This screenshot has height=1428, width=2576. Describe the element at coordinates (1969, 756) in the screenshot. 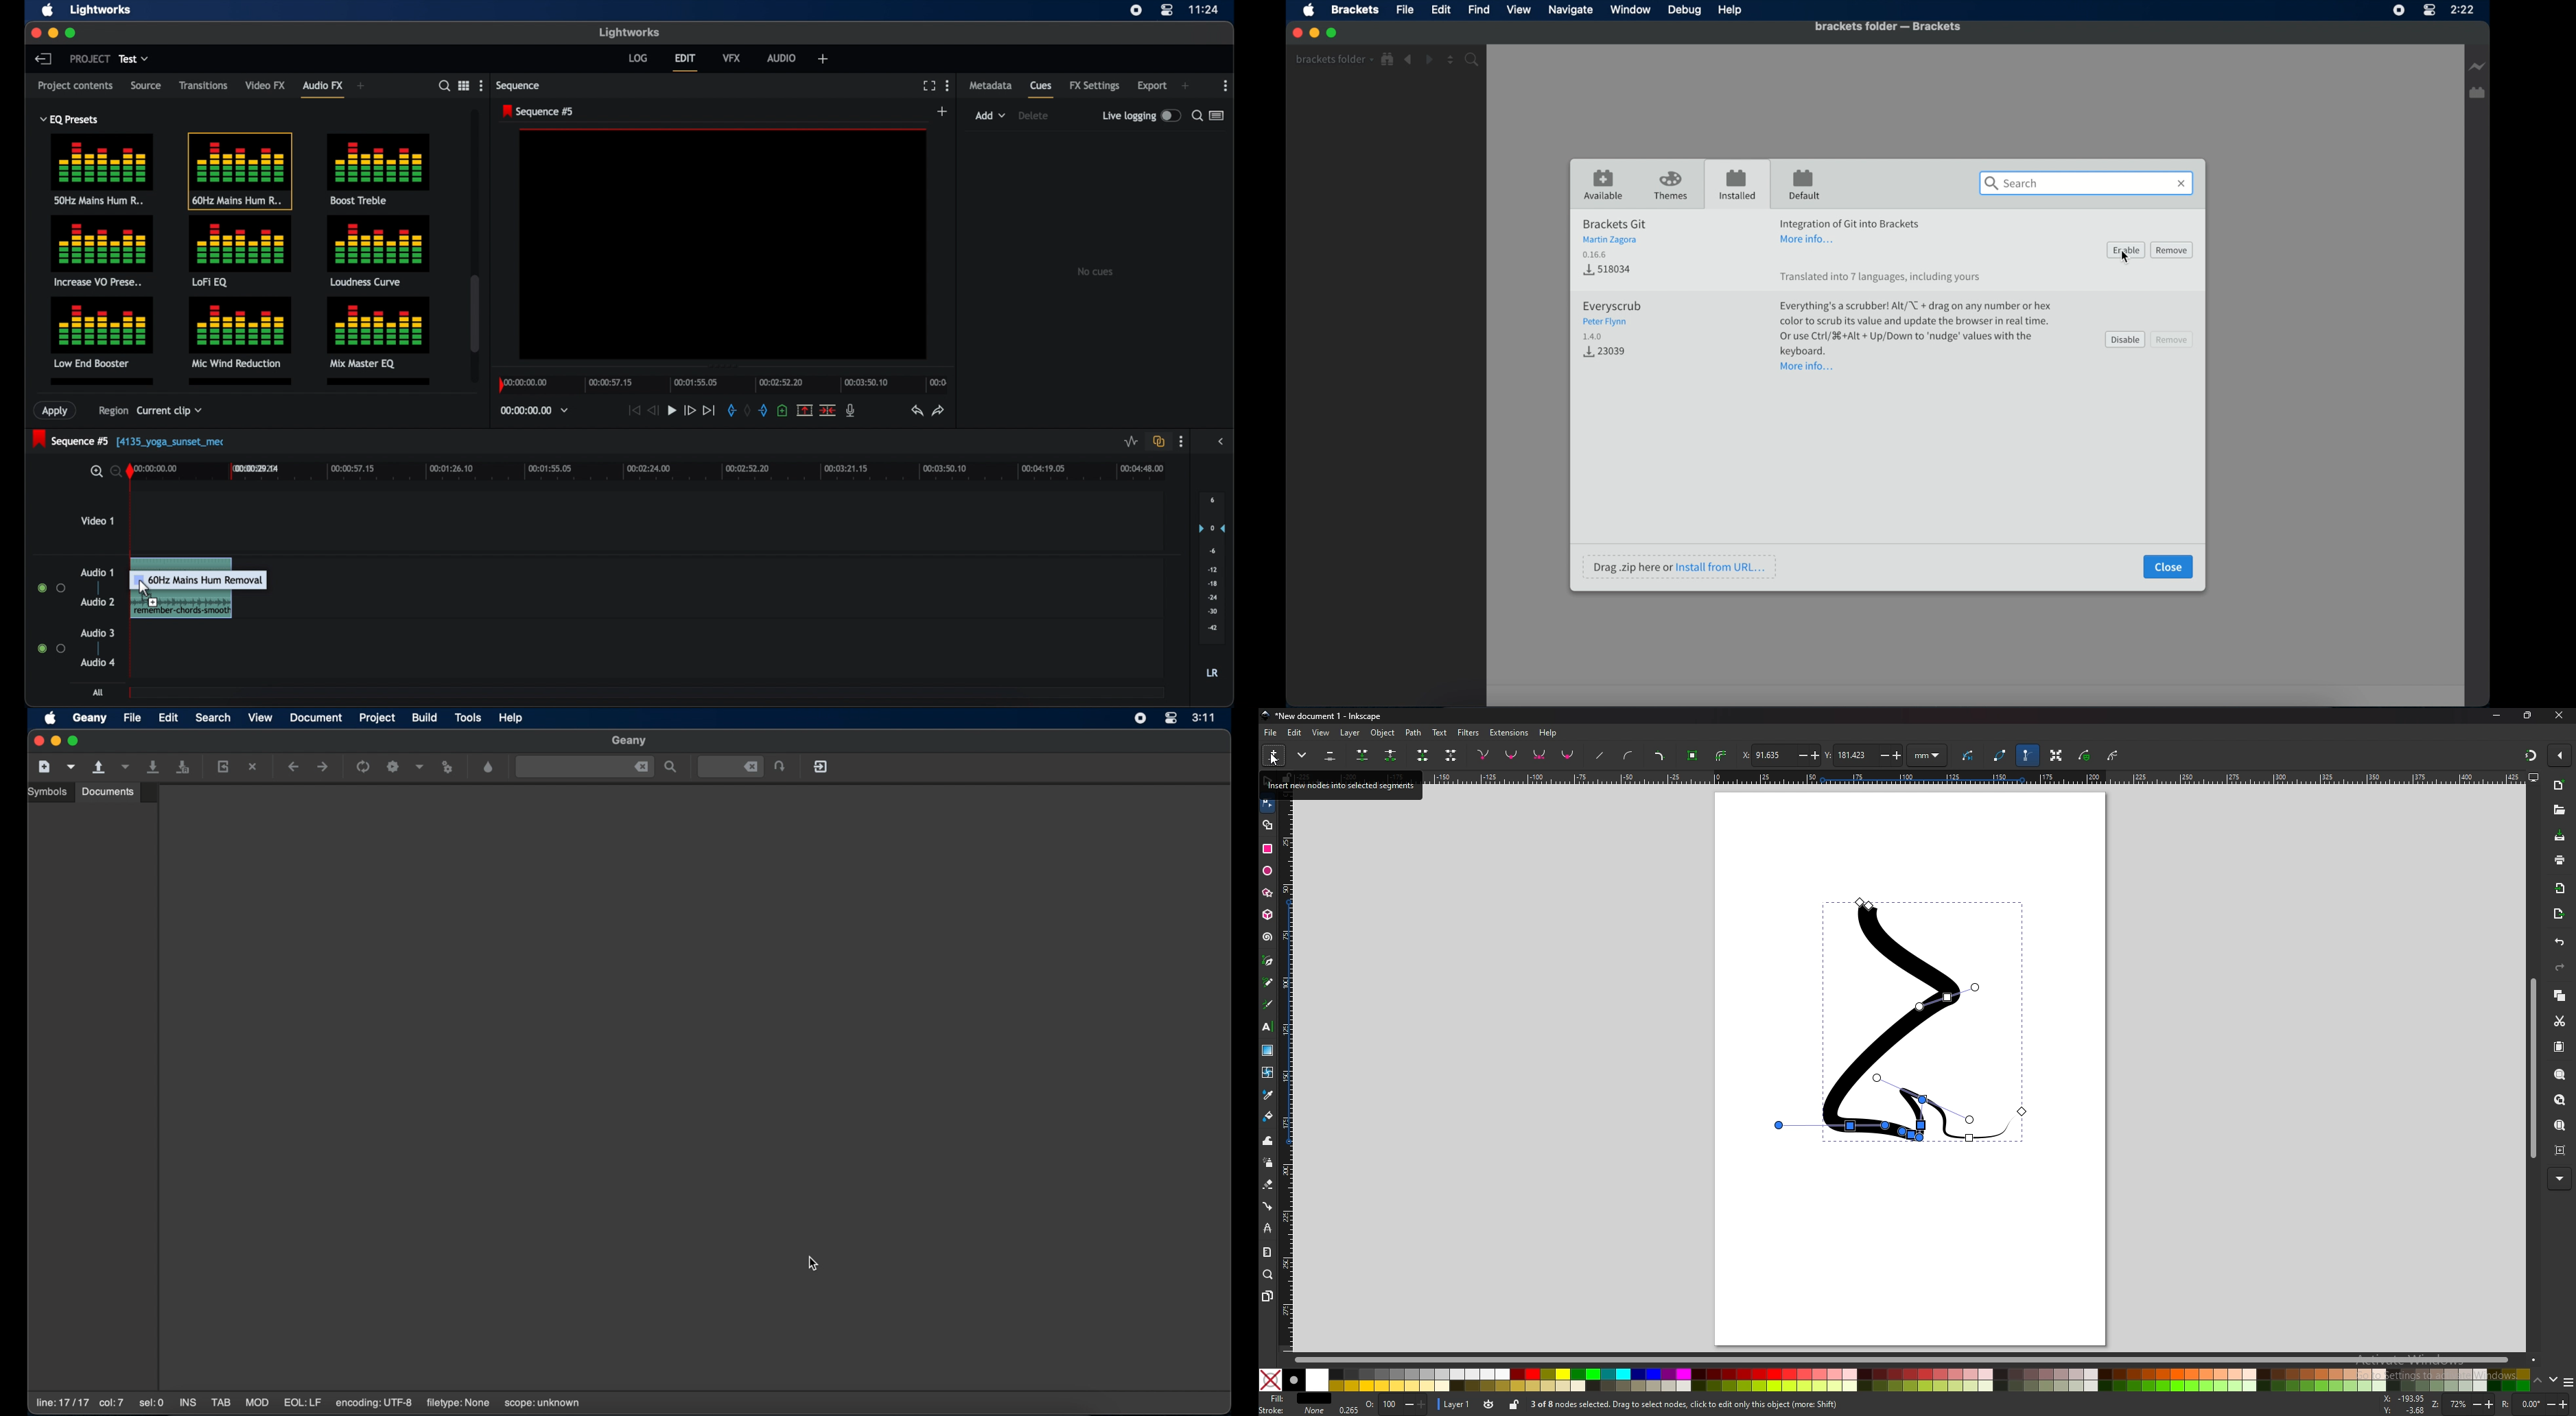

I see `next path effect parameter` at that location.